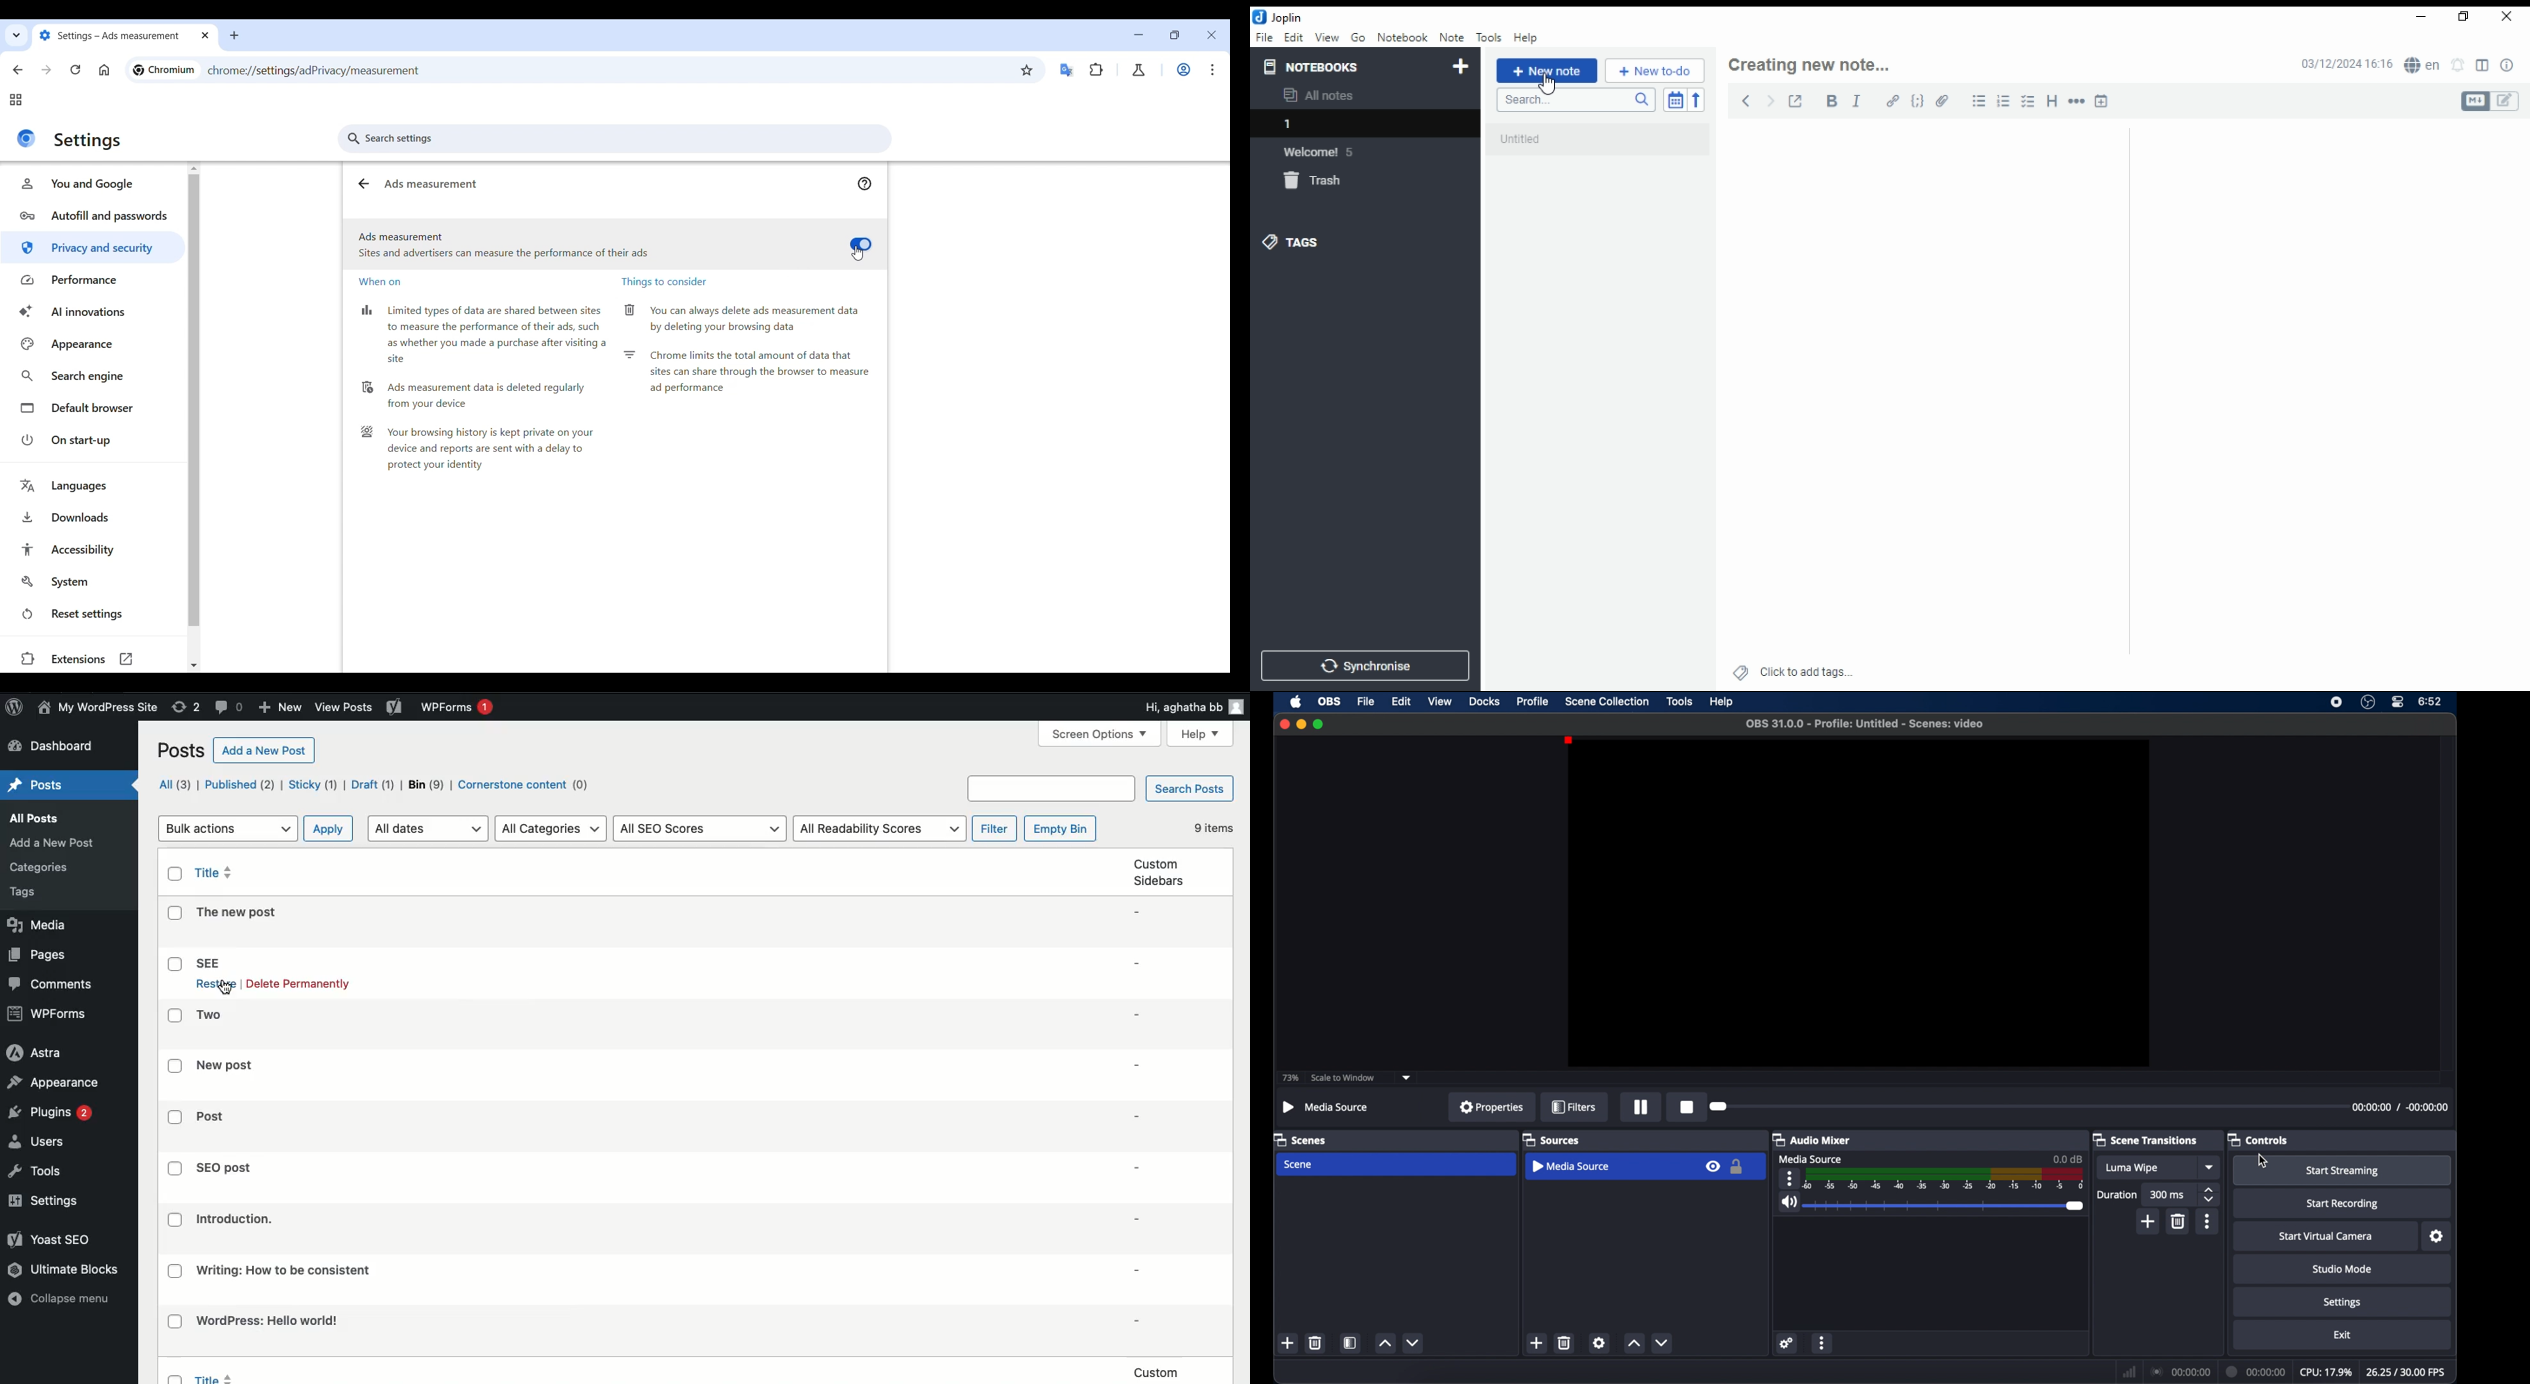  Describe the element at coordinates (2343, 1171) in the screenshot. I see `start streaming` at that location.